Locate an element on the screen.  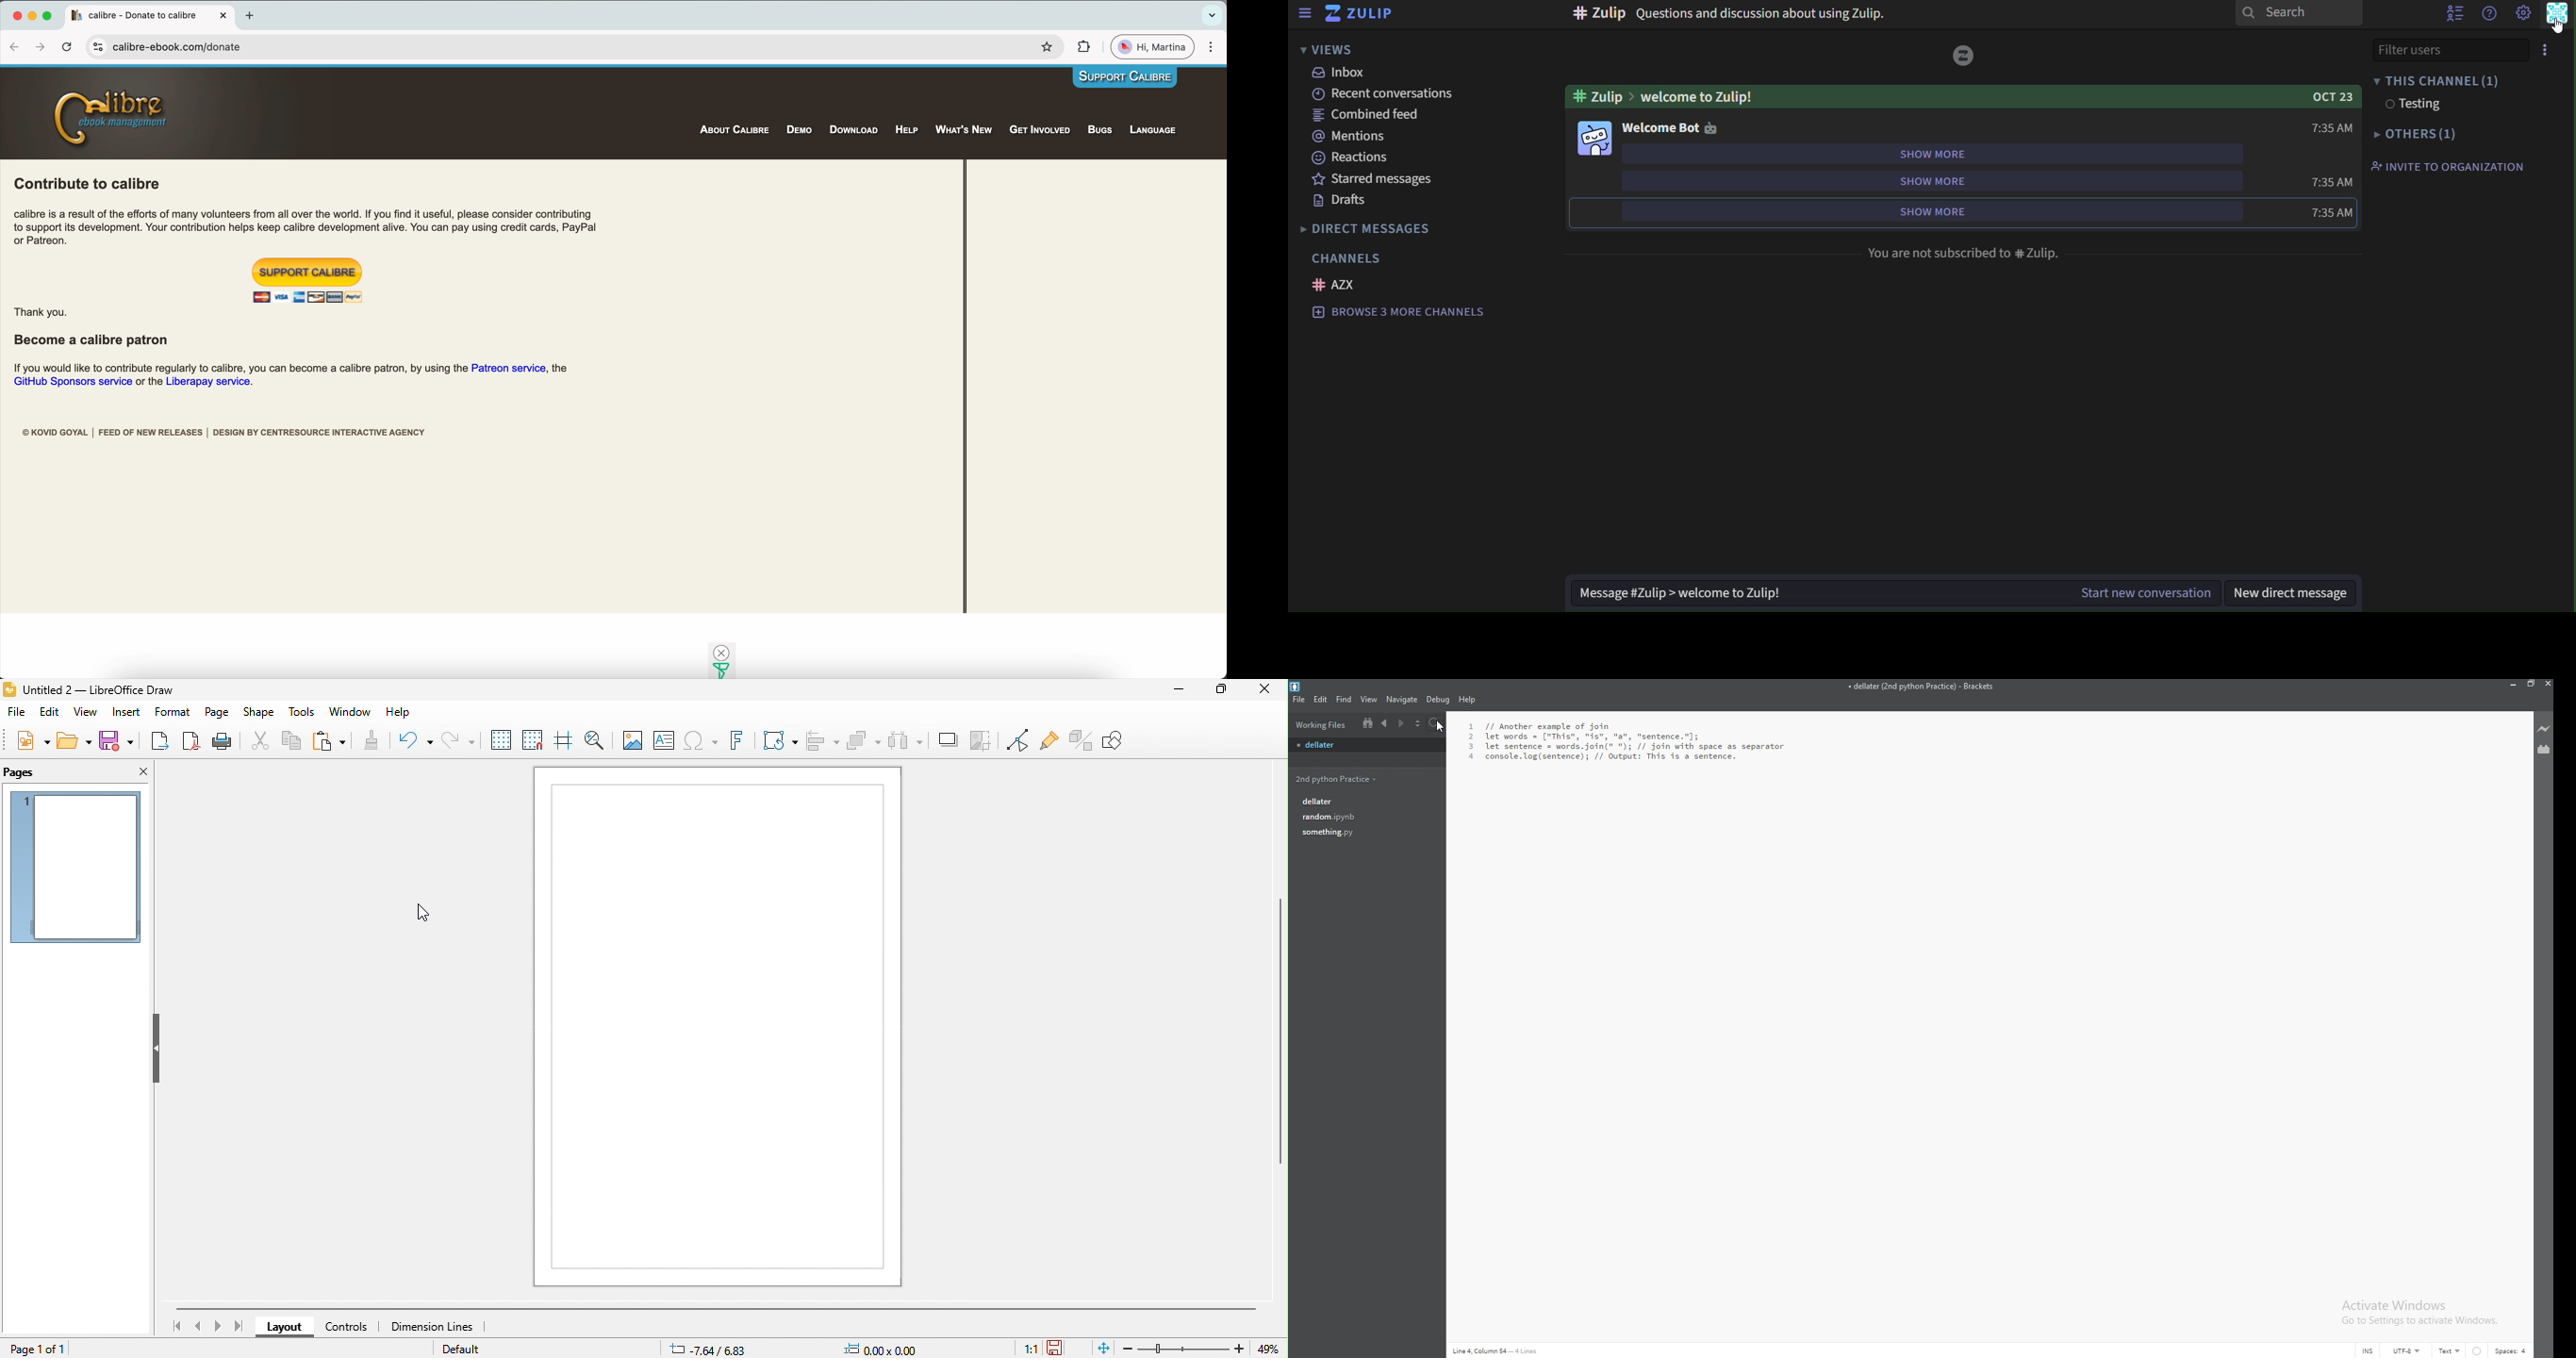
align objects is located at coordinates (822, 739).